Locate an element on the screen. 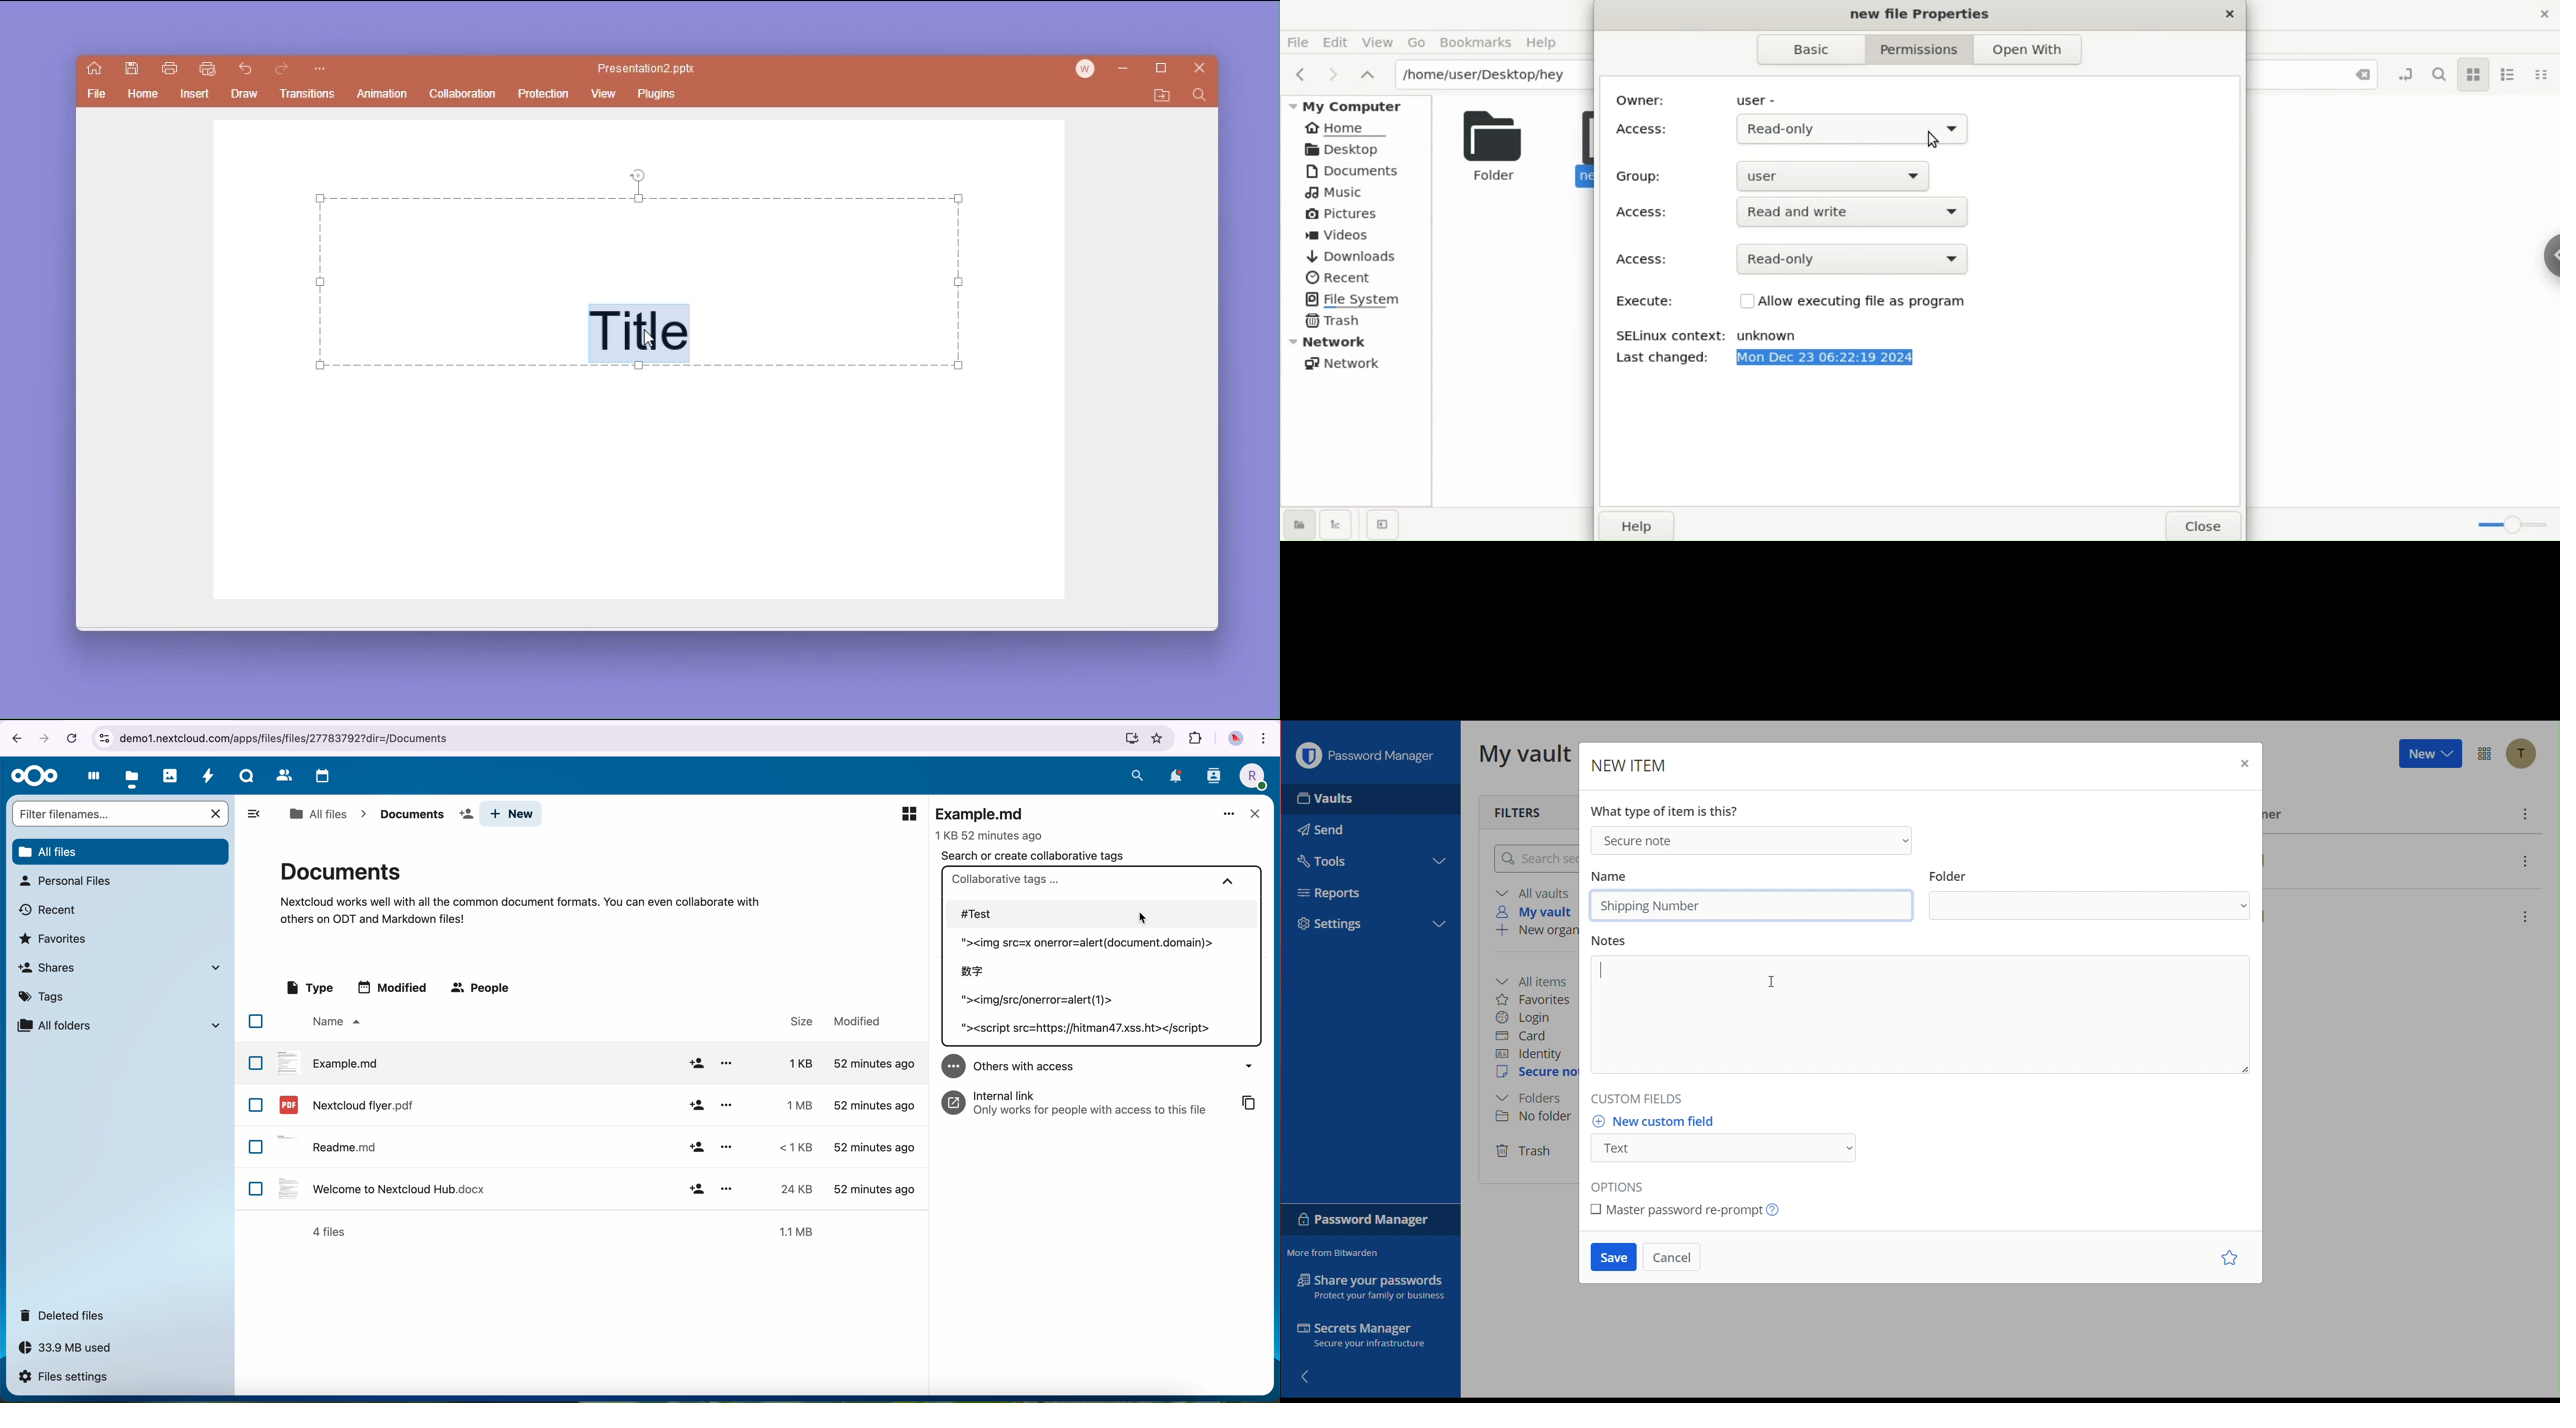 The image size is (2576, 1428). checkbox is located at coordinates (256, 1063).